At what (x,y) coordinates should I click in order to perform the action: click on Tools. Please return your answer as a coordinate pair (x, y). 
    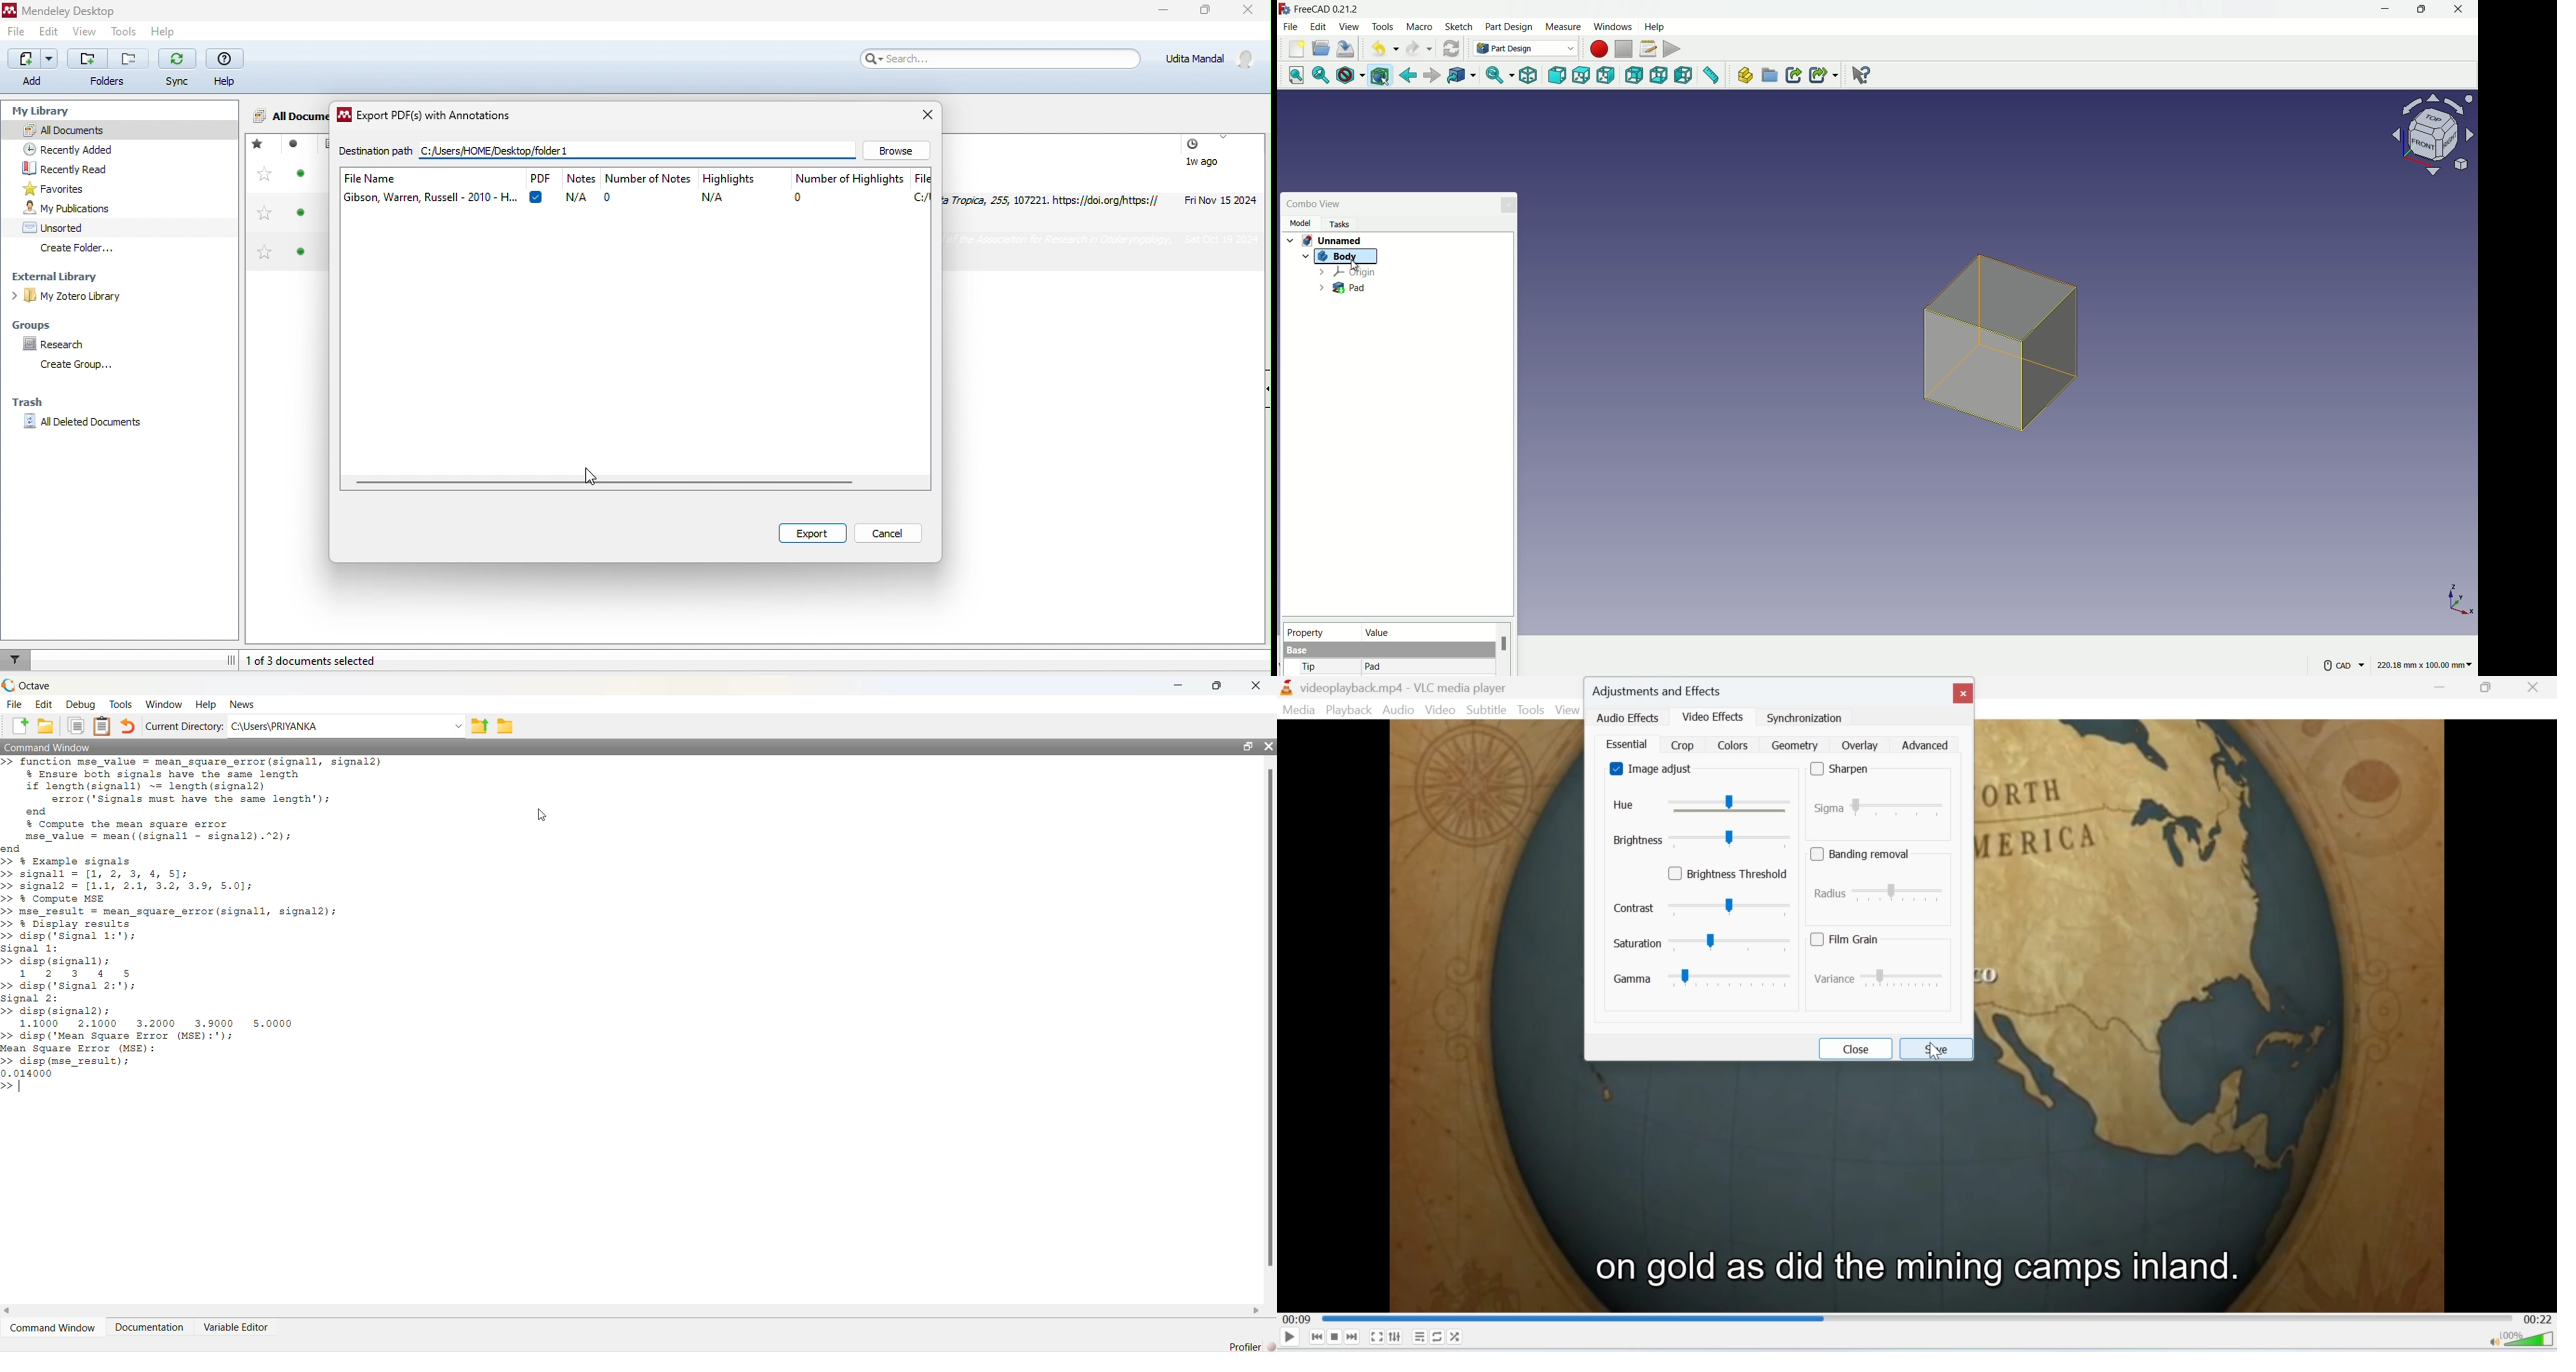
    Looking at the image, I should click on (1532, 710).